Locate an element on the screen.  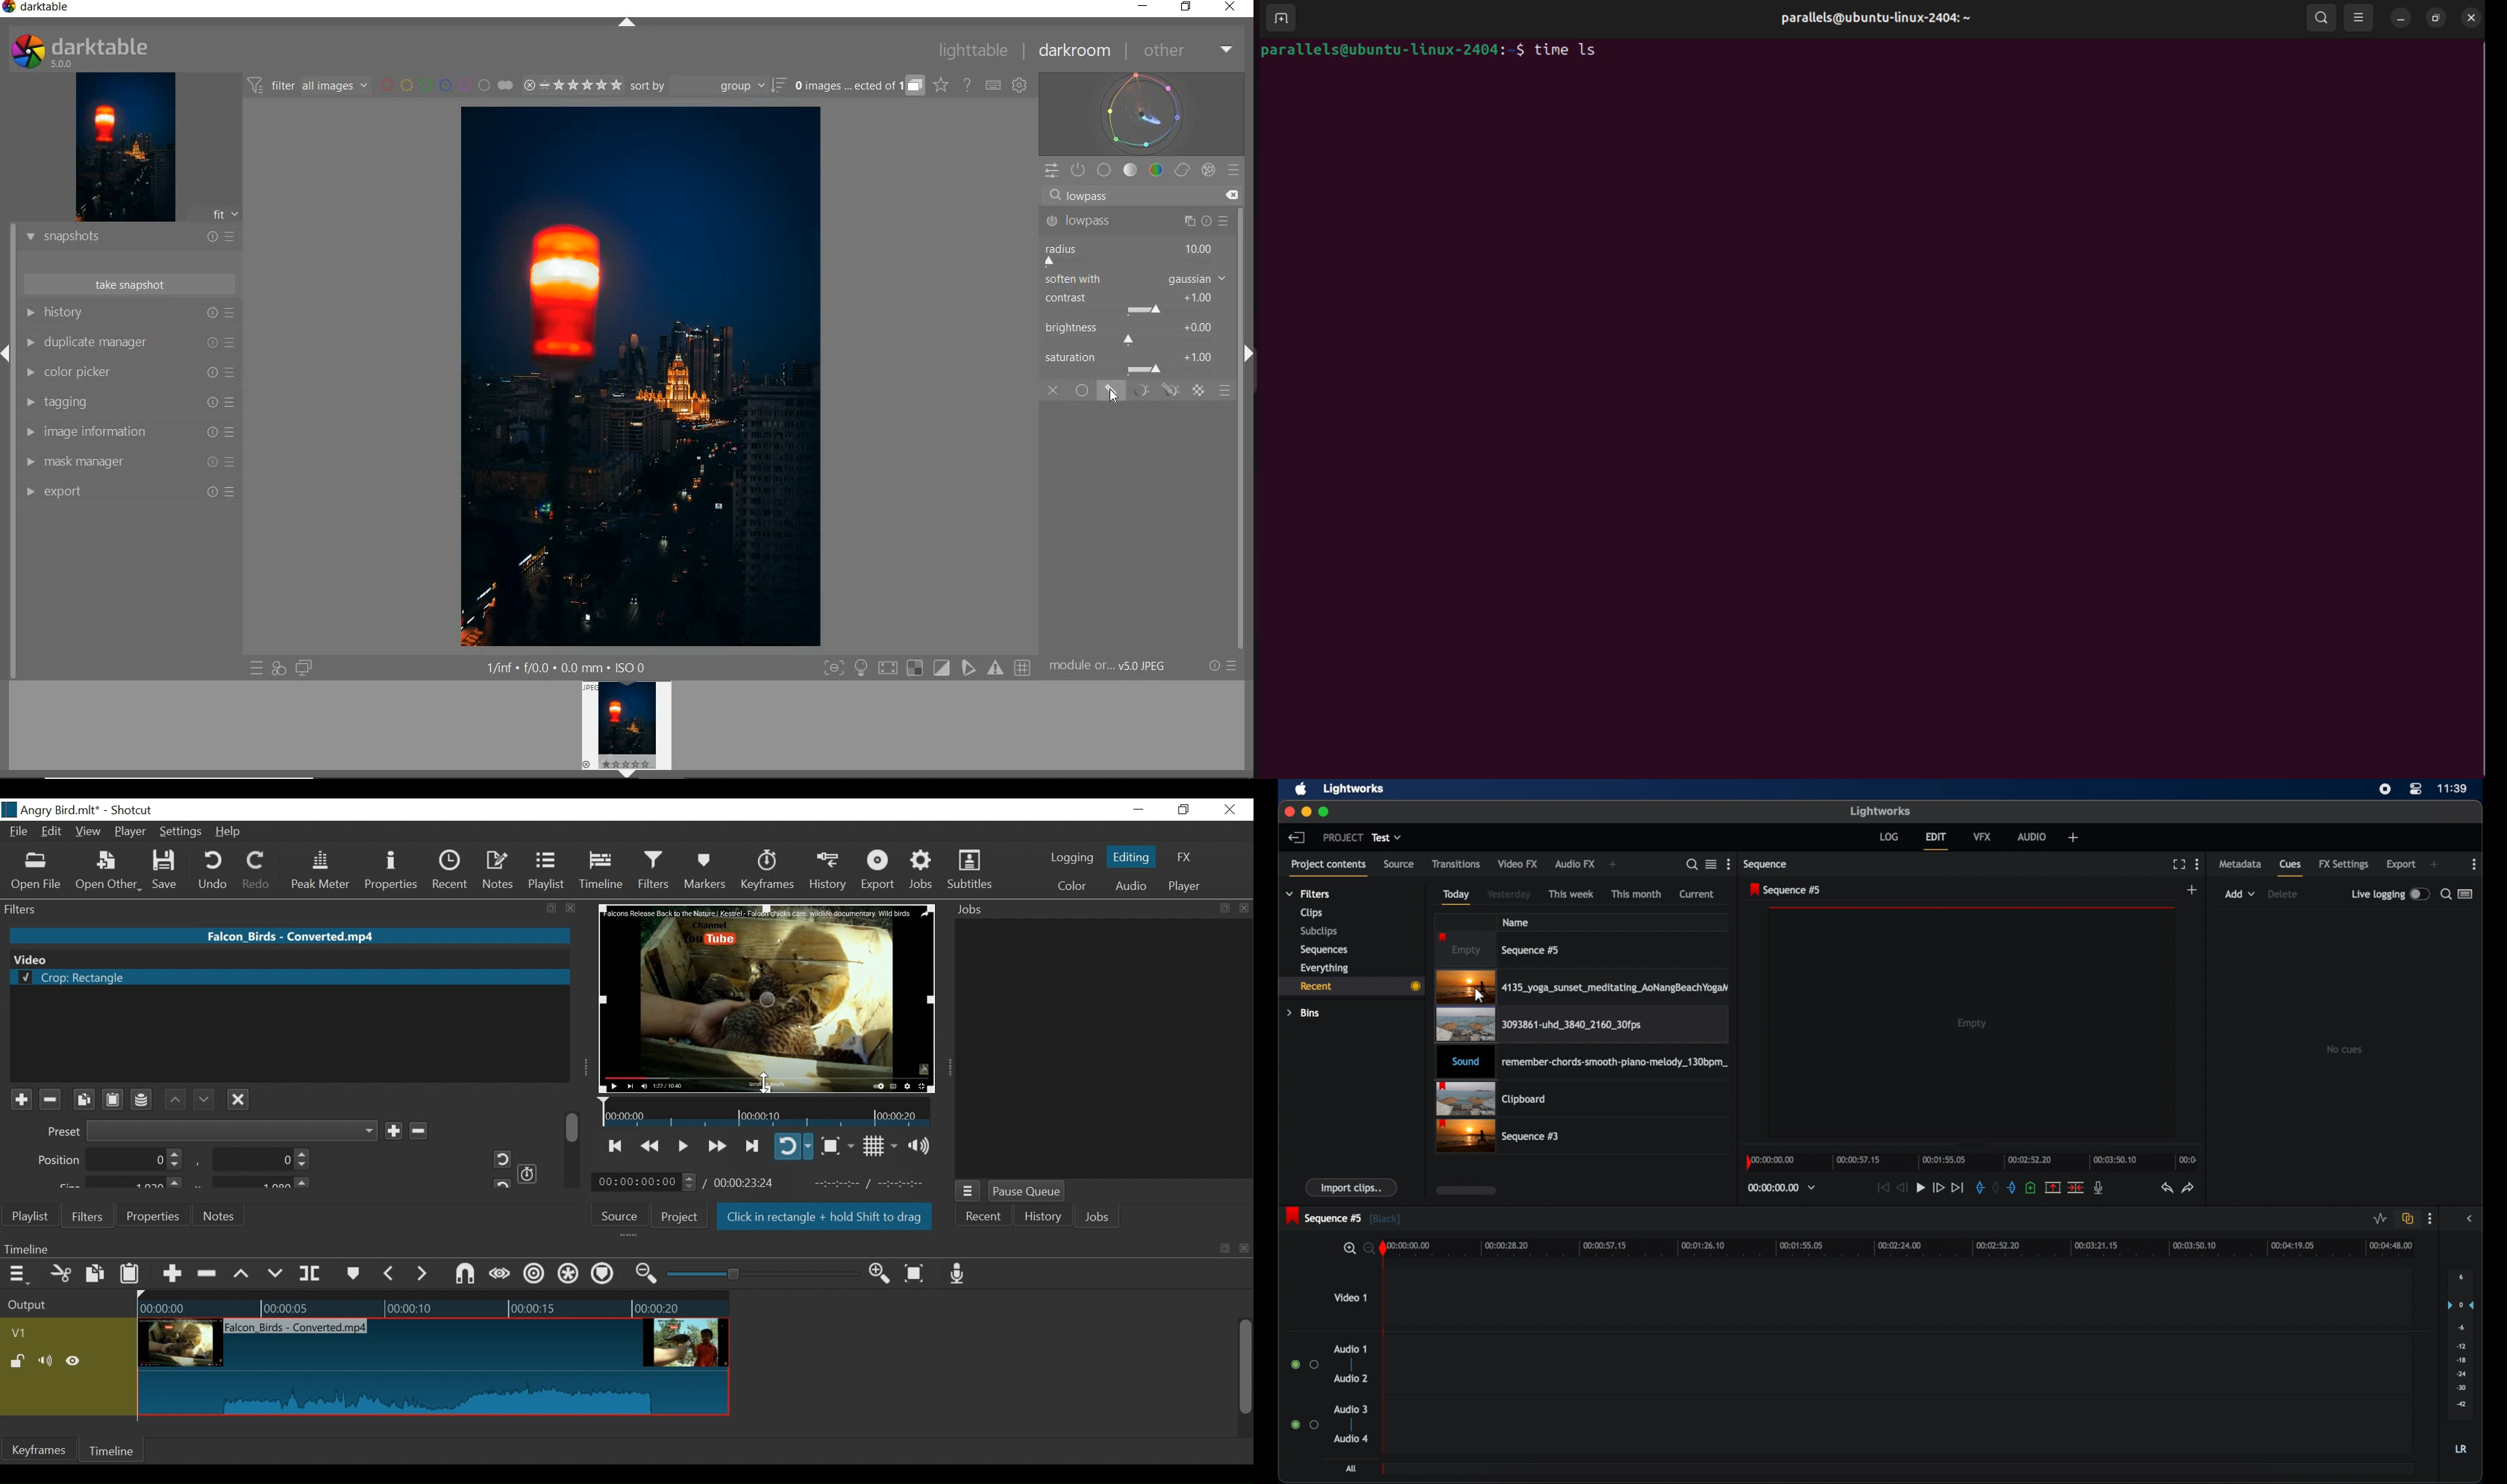
FILTER BY IMAGE COLOR LABEL is located at coordinates (447, 87).